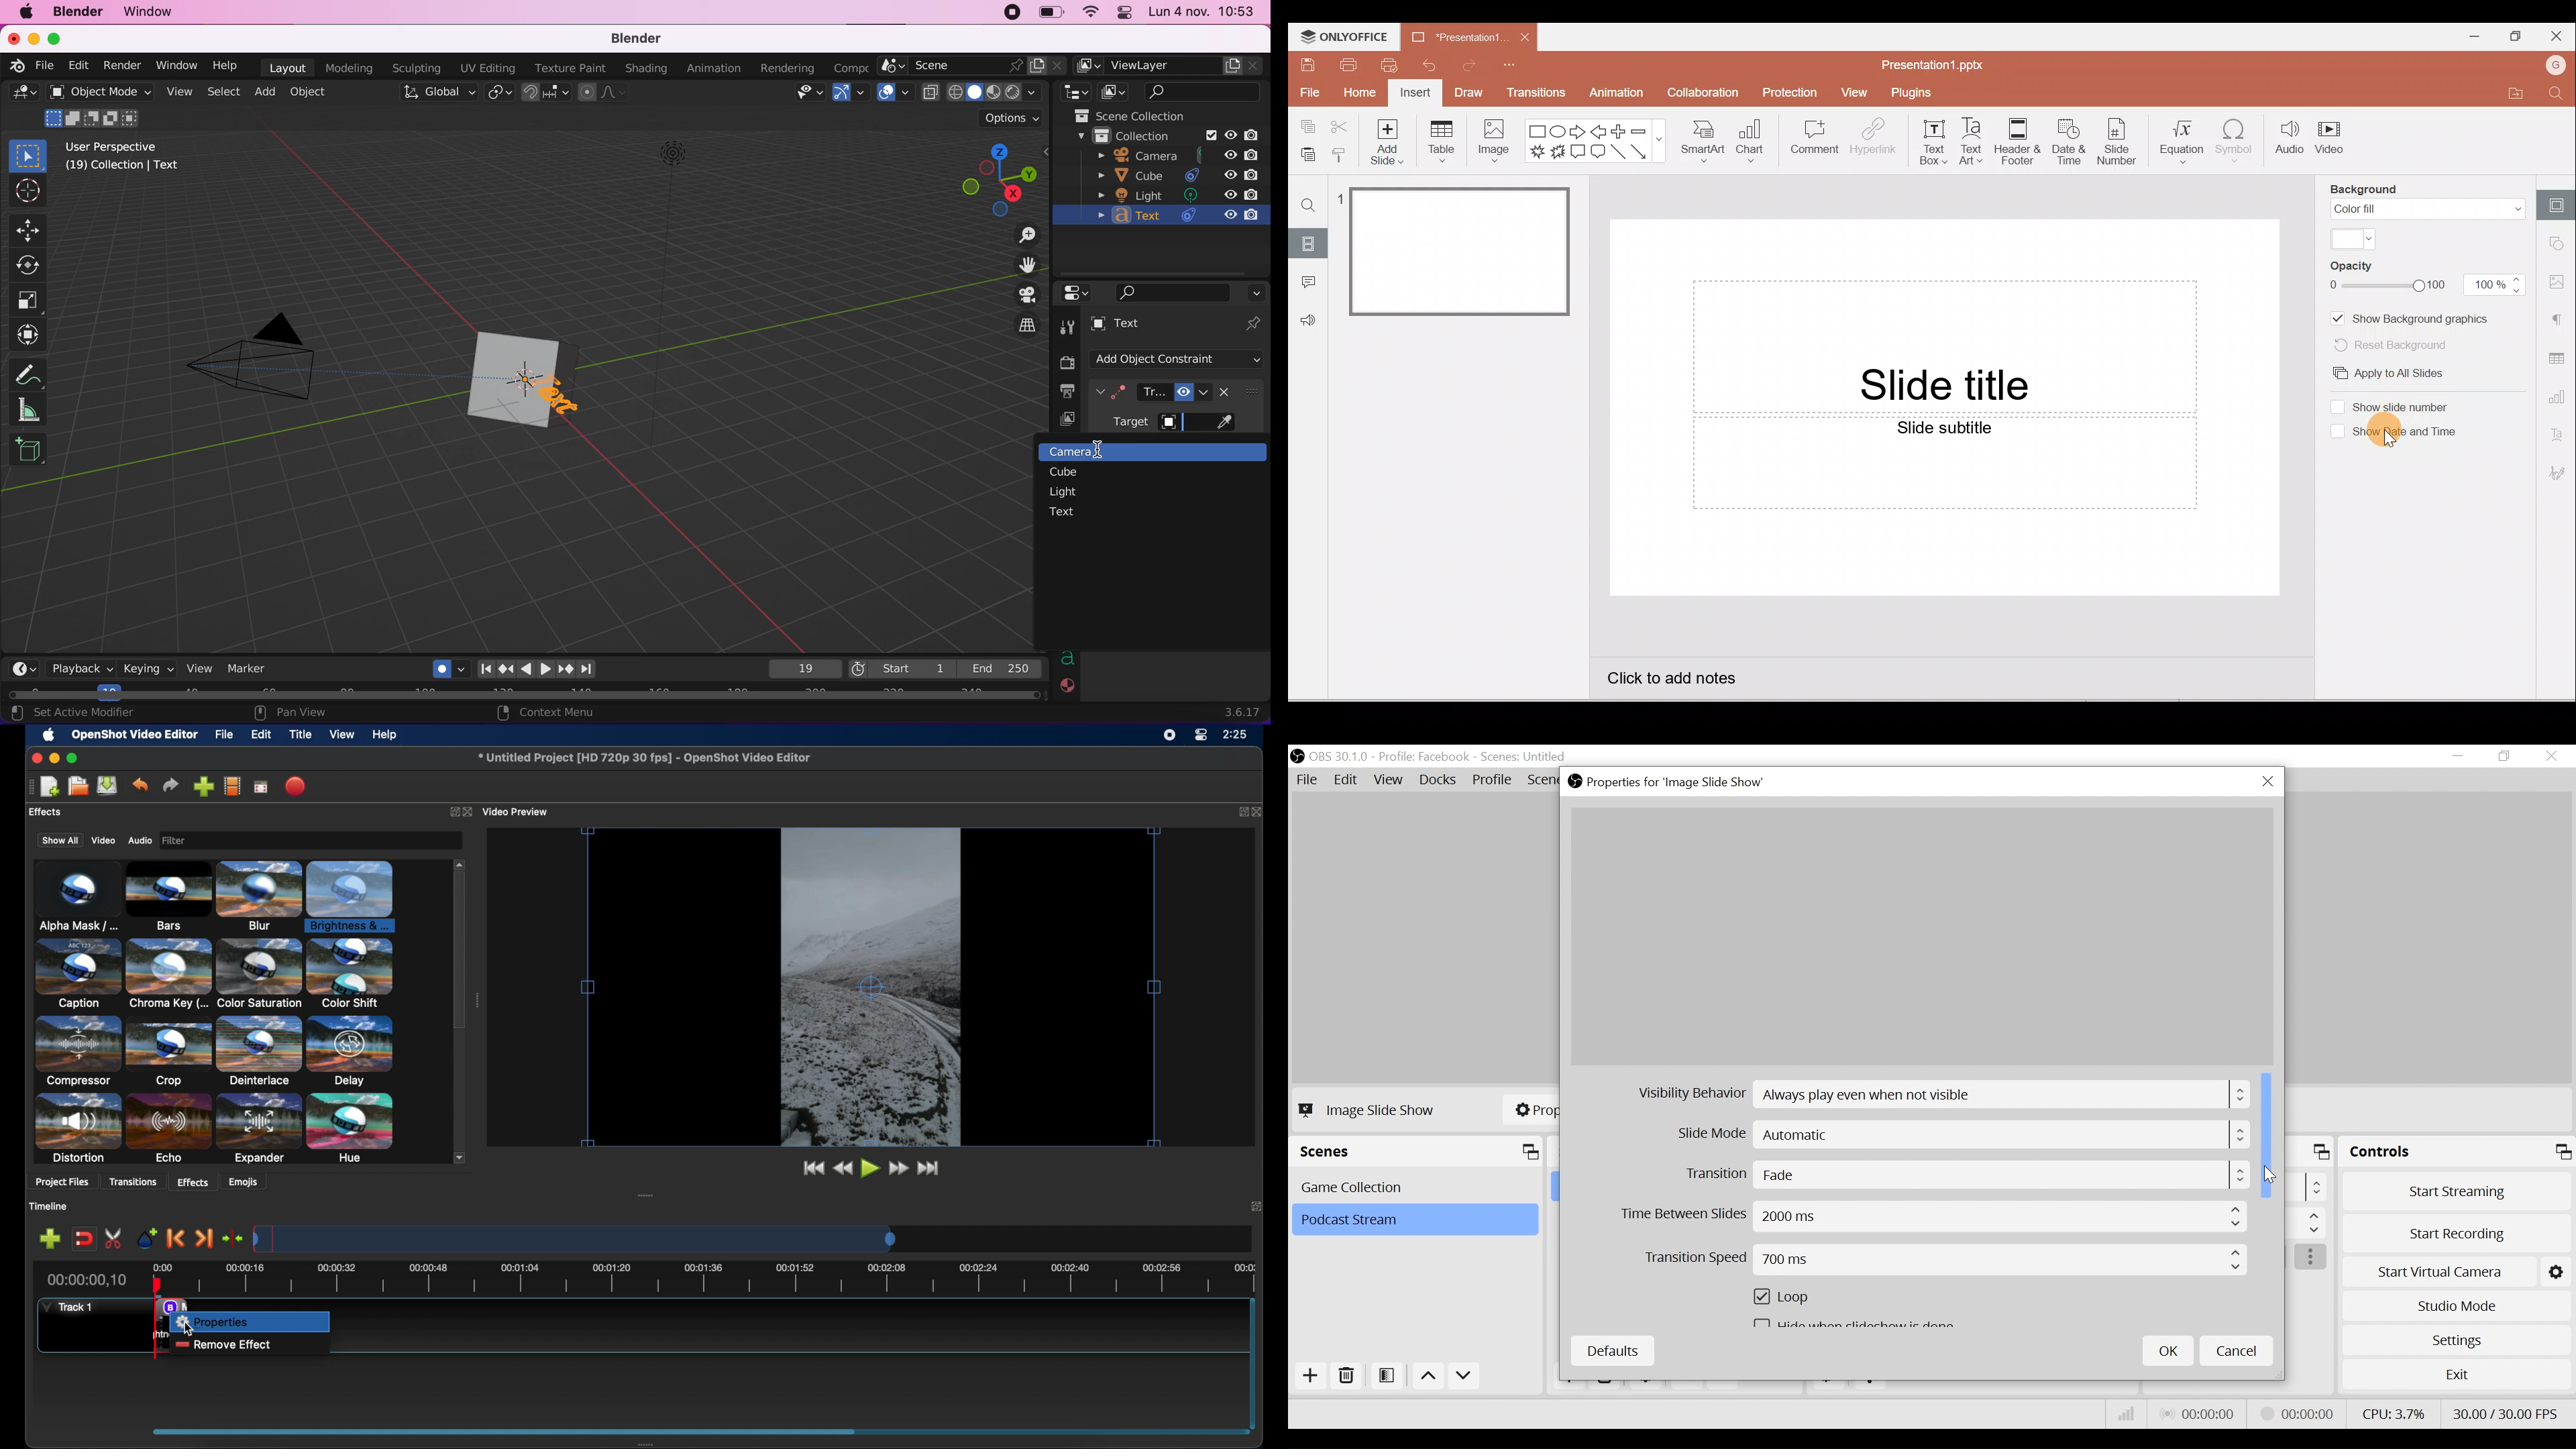 Image resolution: width=2576 pixels, height=1456 pixels. What do you see at coordinates (1348, 65) in the screenshot?
I see `Print file` at bounding box center [1348, 65].